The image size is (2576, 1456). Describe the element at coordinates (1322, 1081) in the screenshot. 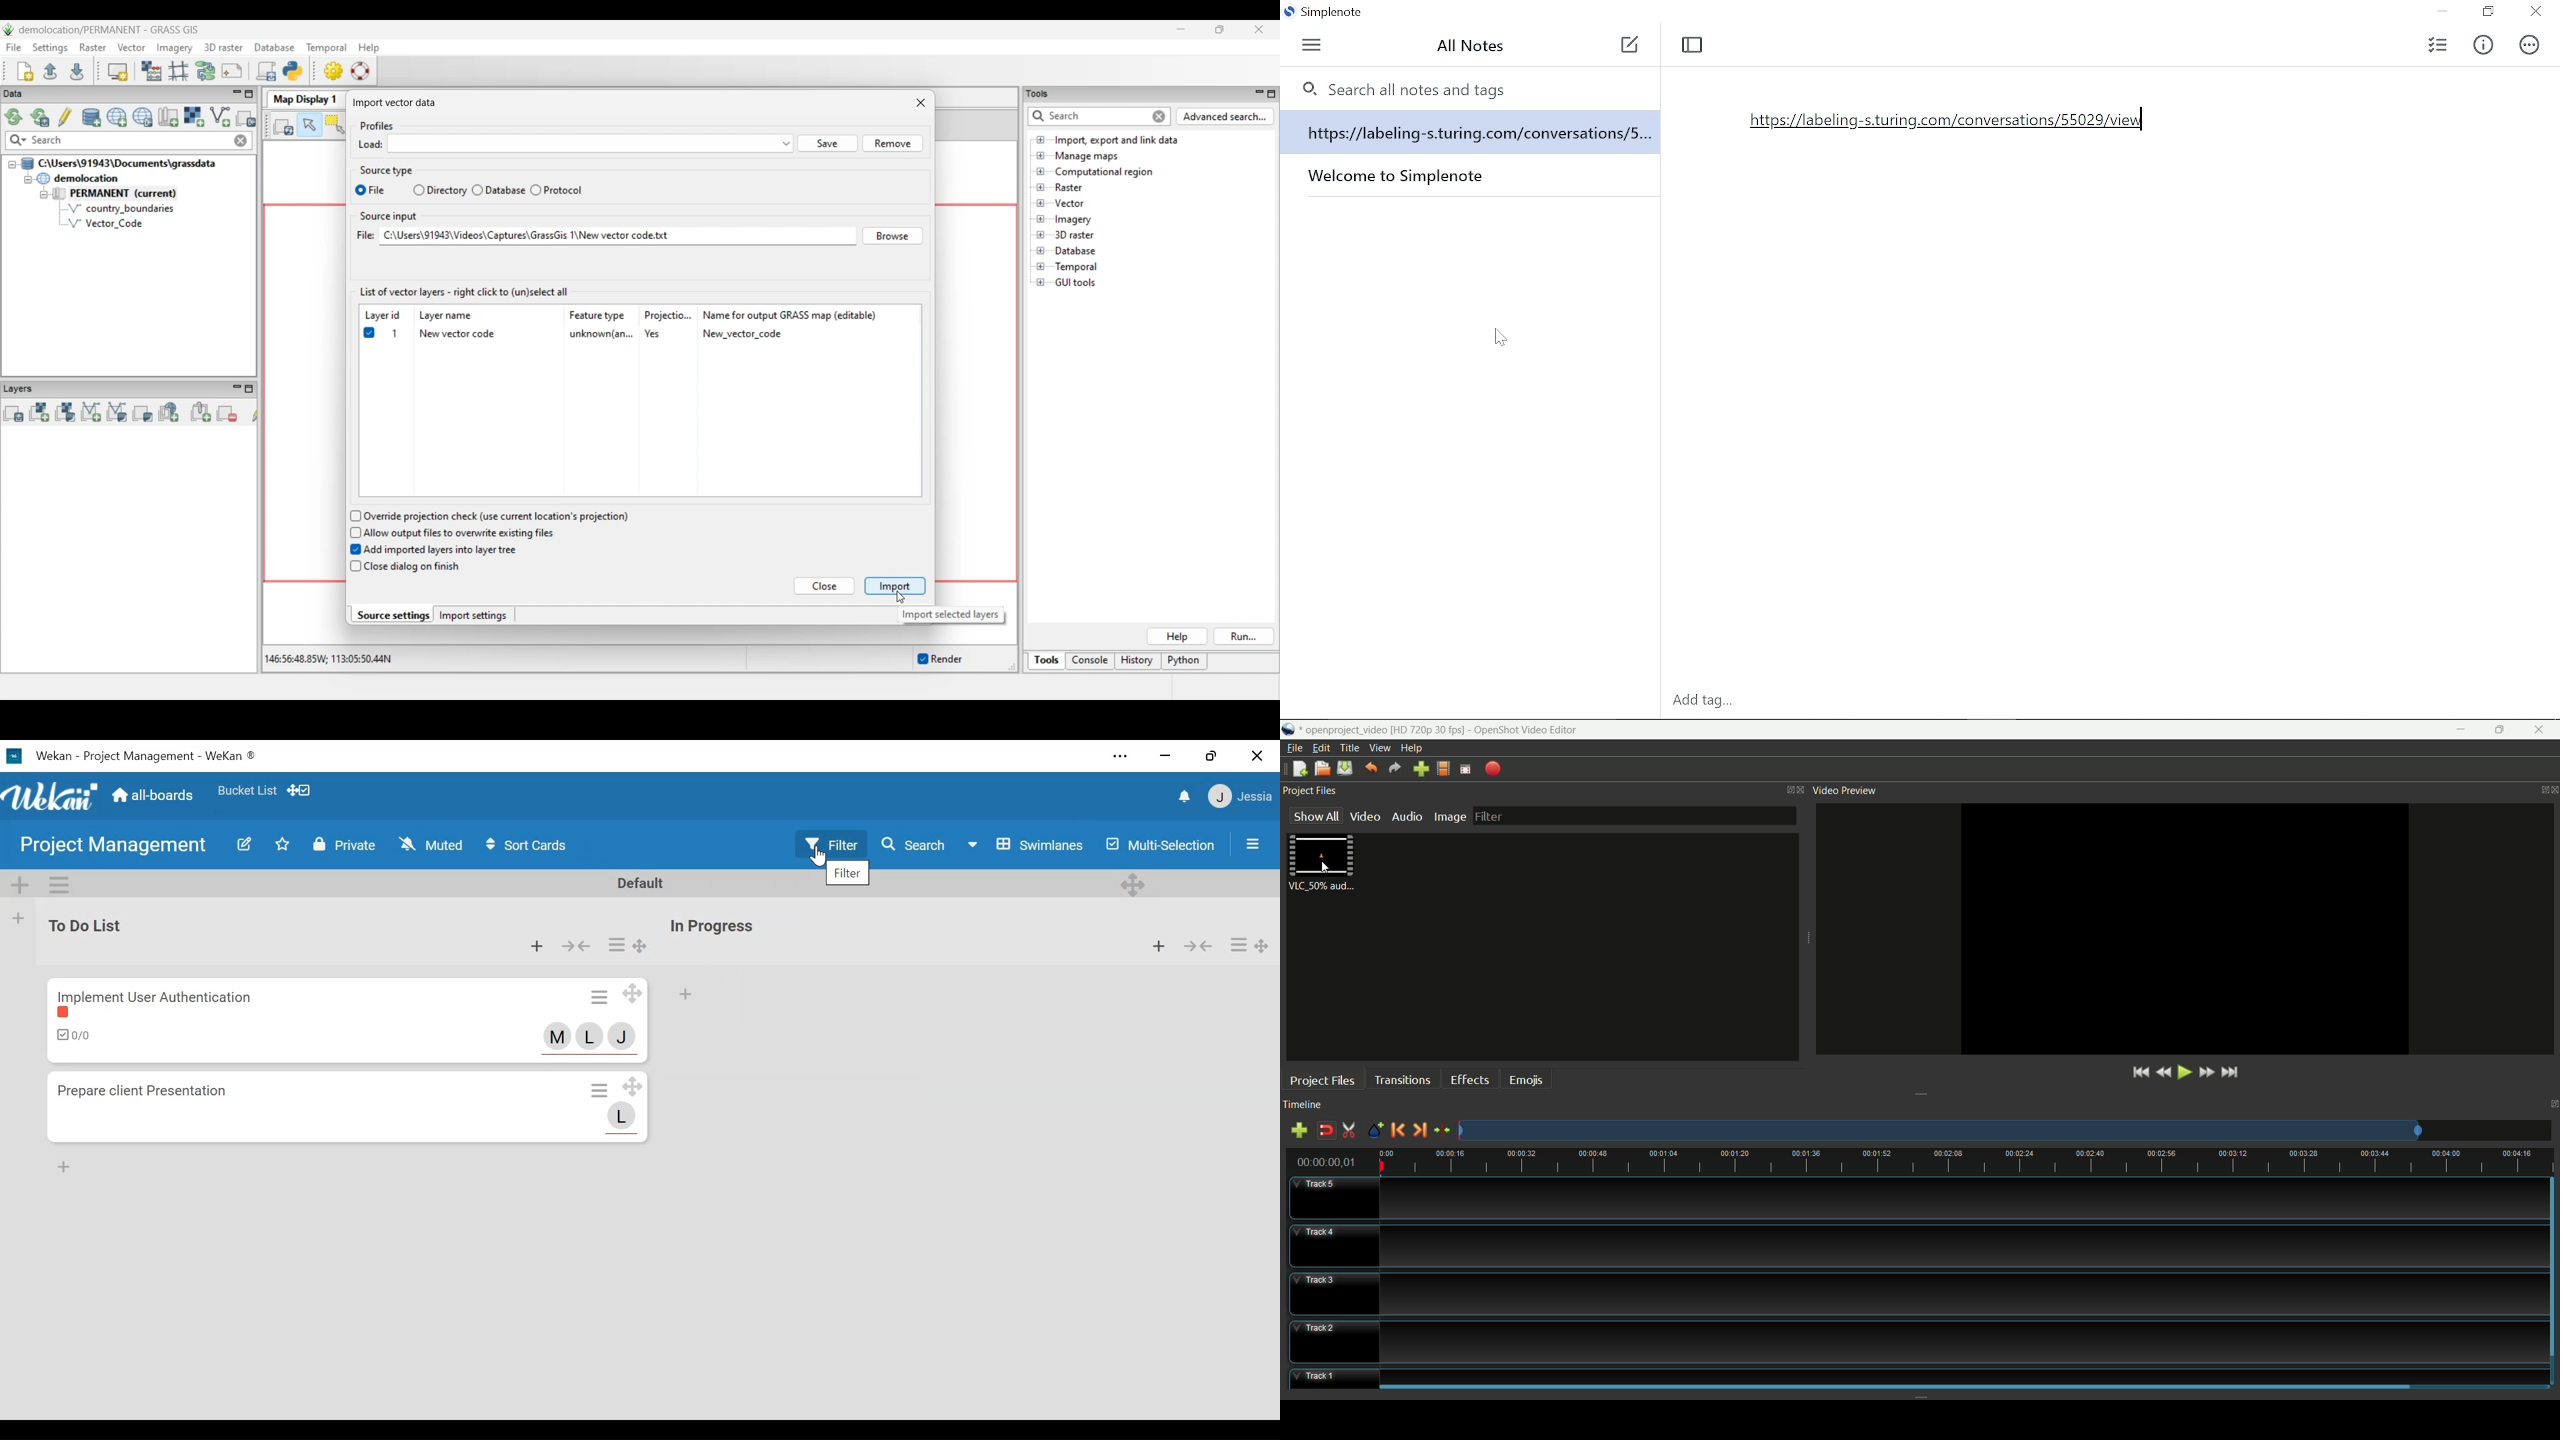

I see `project files` at that location.